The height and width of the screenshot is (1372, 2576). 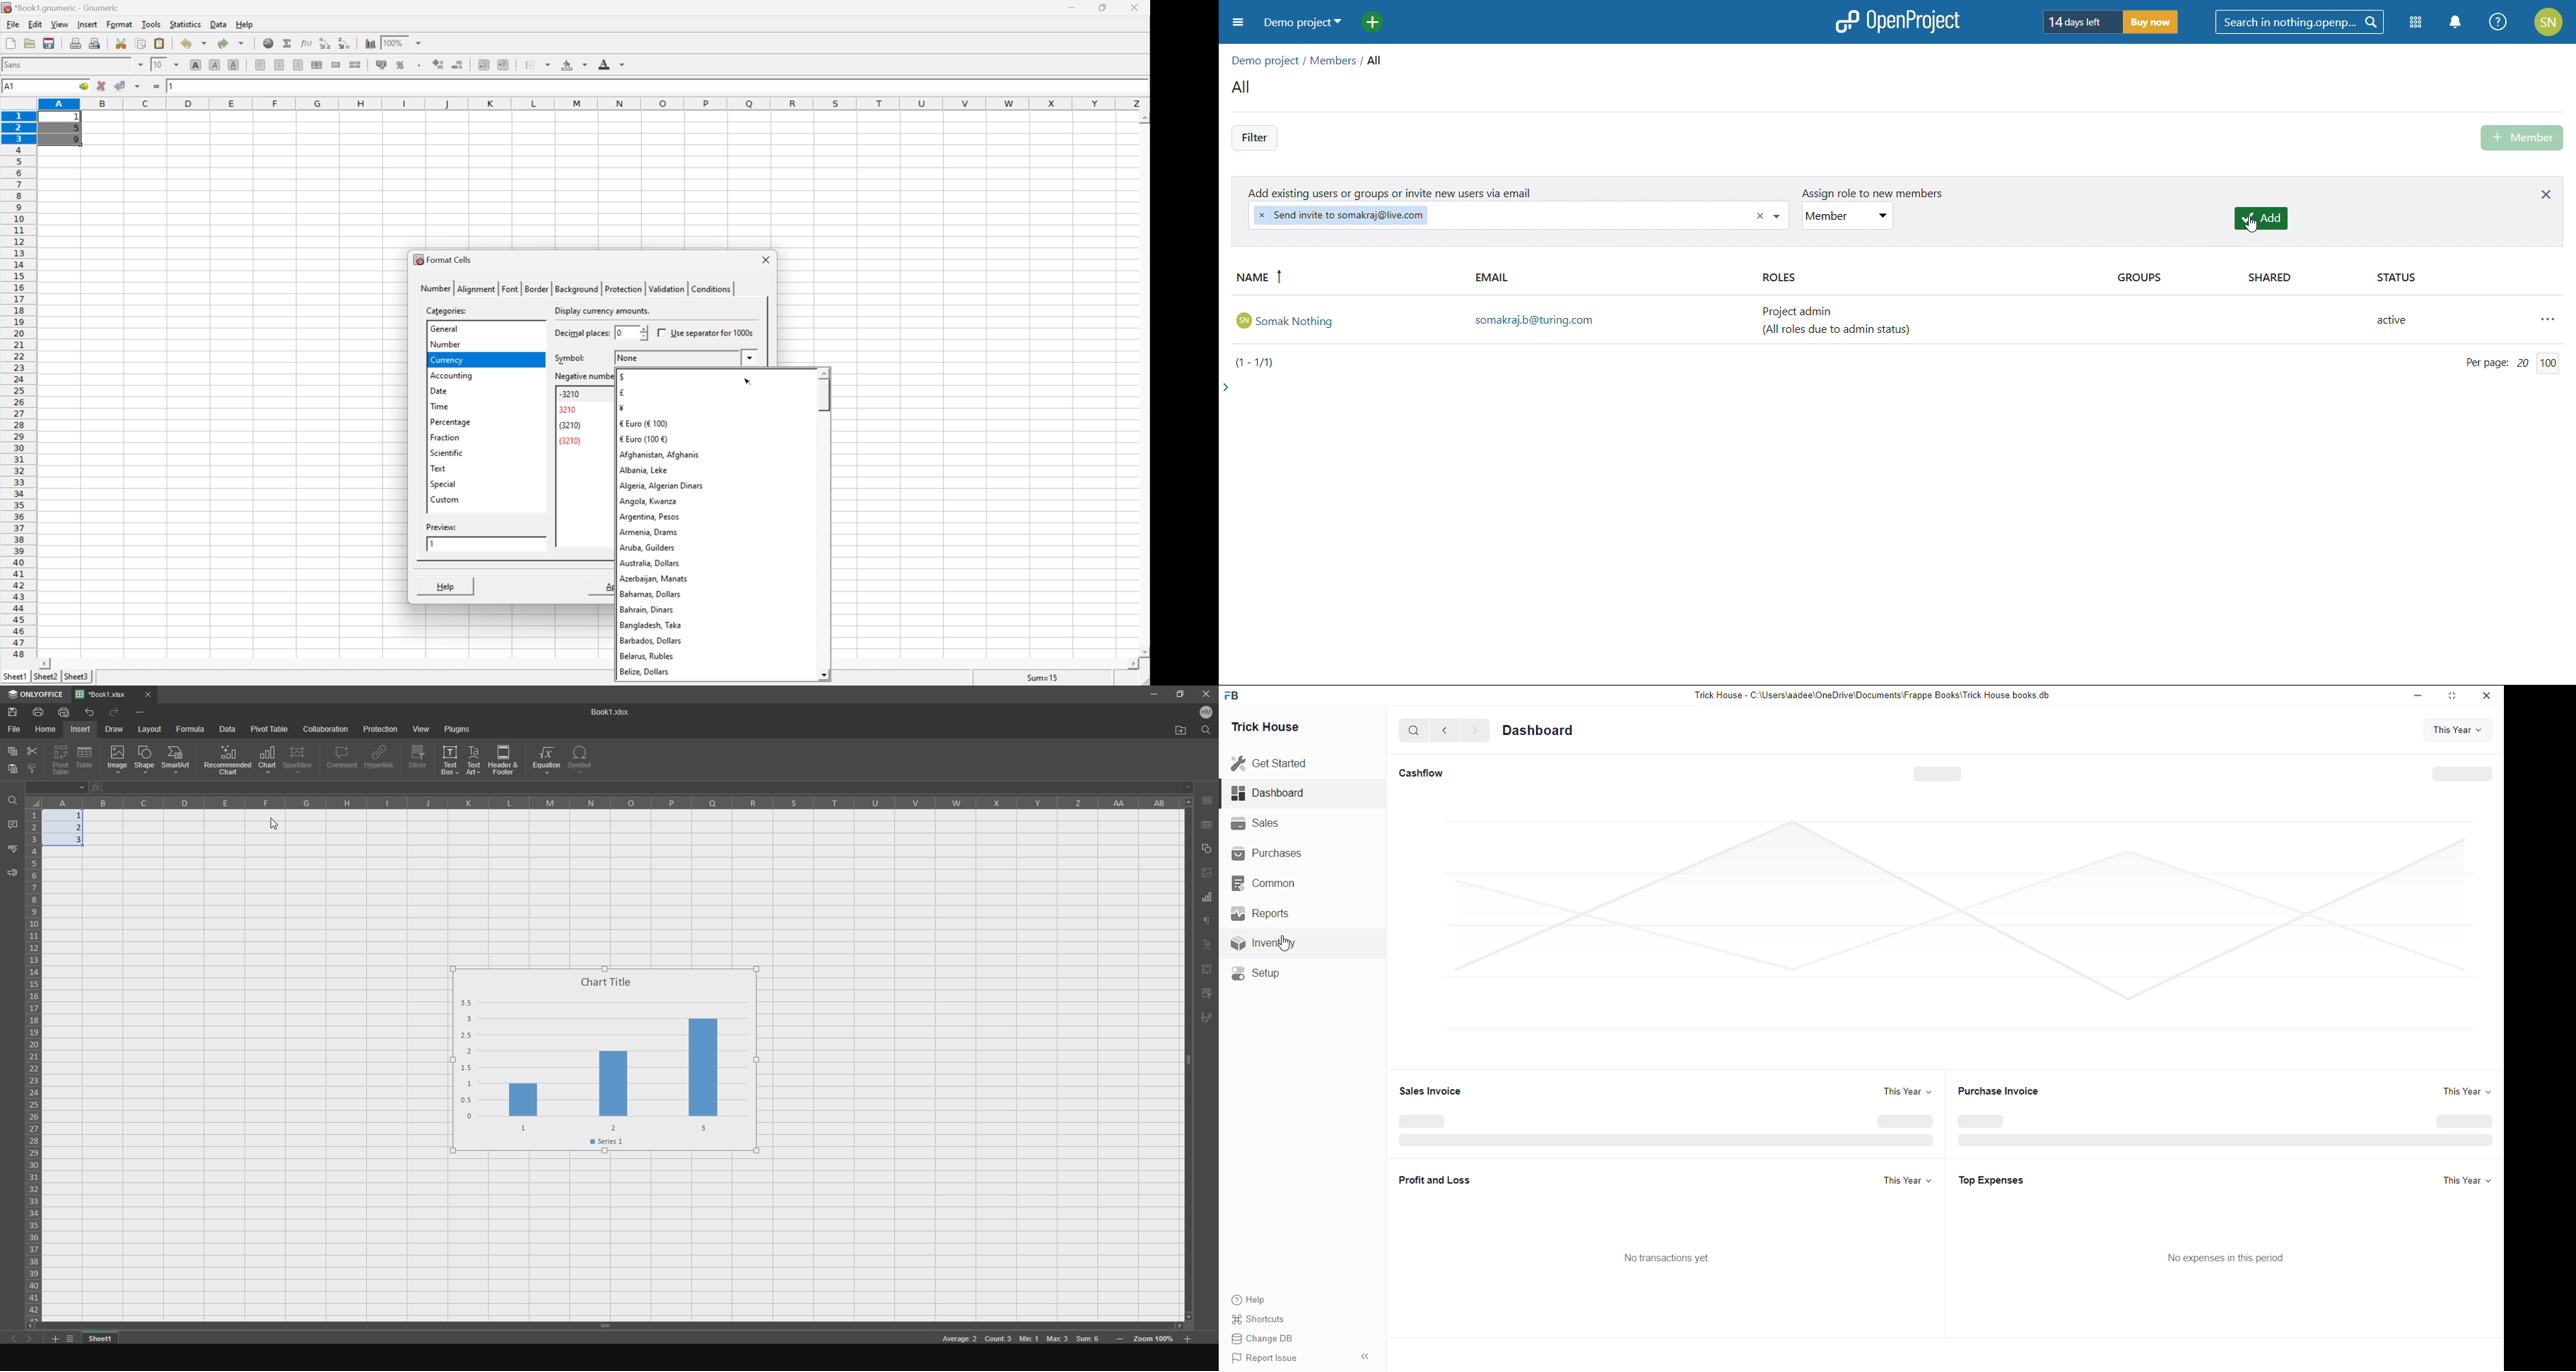 What do you see at coordinates (195, 45) in the screenshot?
I see `undo` at bounding box center [195, 45].